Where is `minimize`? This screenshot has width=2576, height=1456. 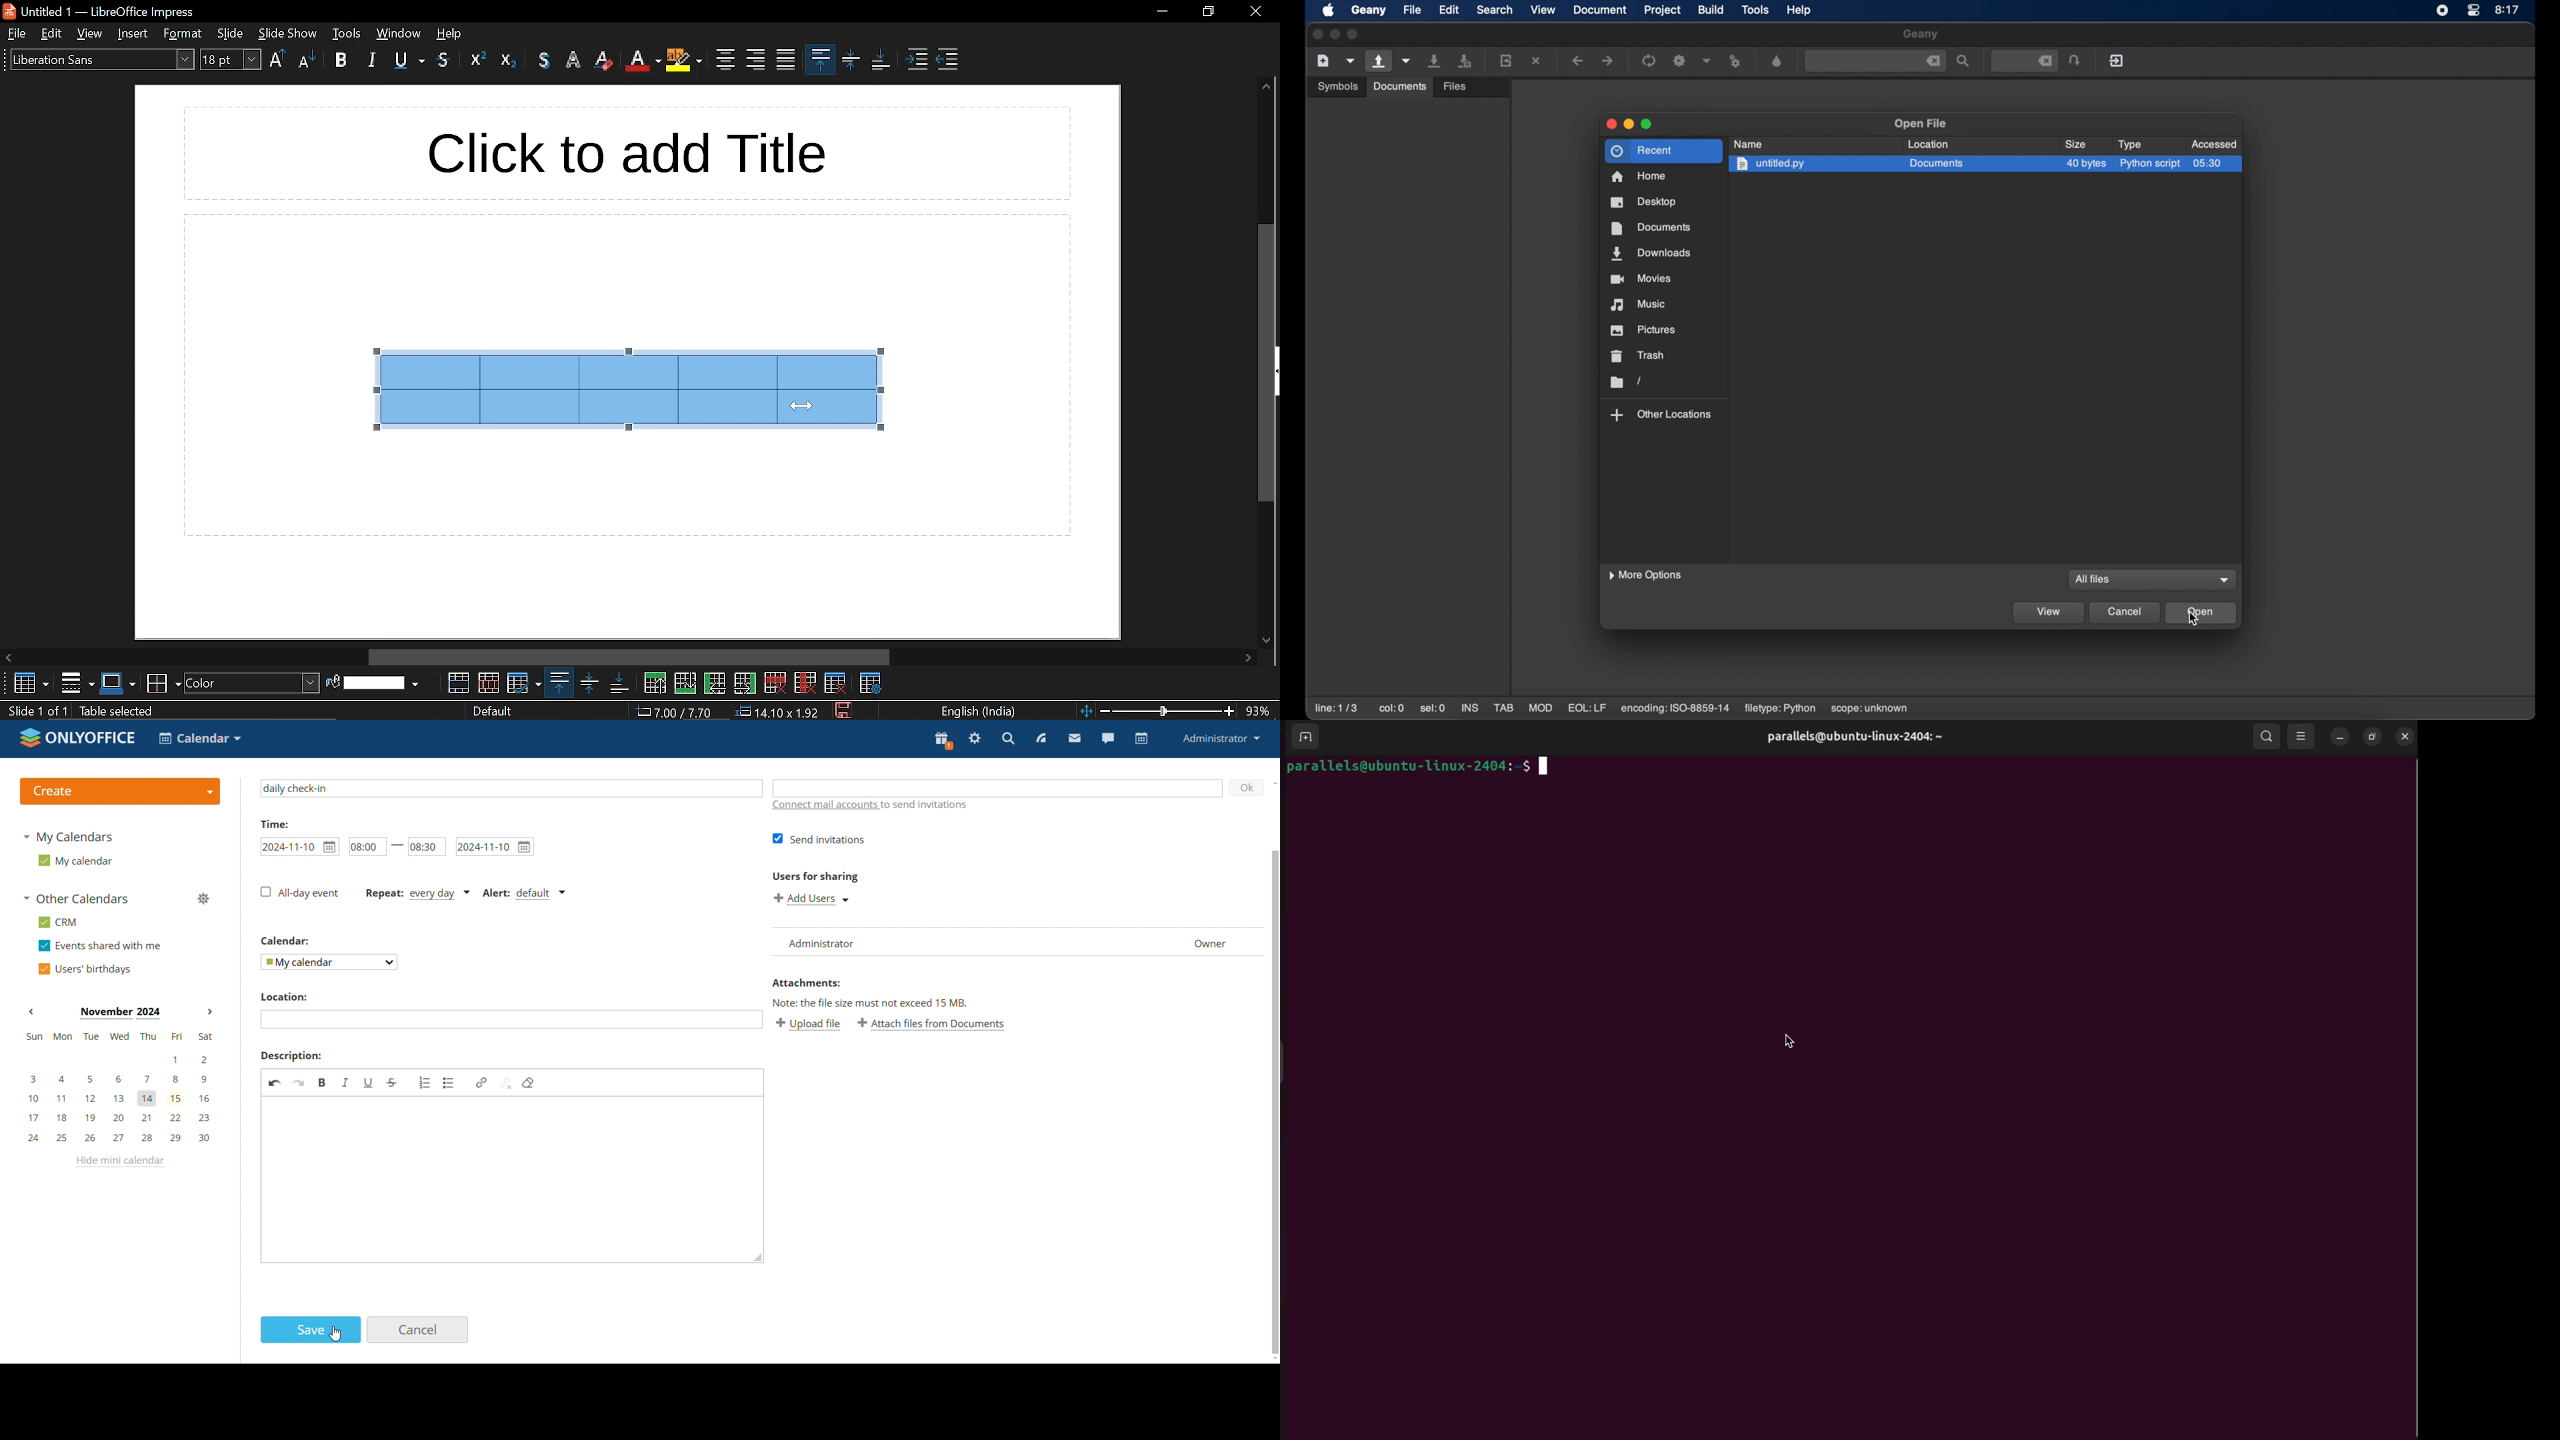
minimize is located at coordinates (1162, 12).